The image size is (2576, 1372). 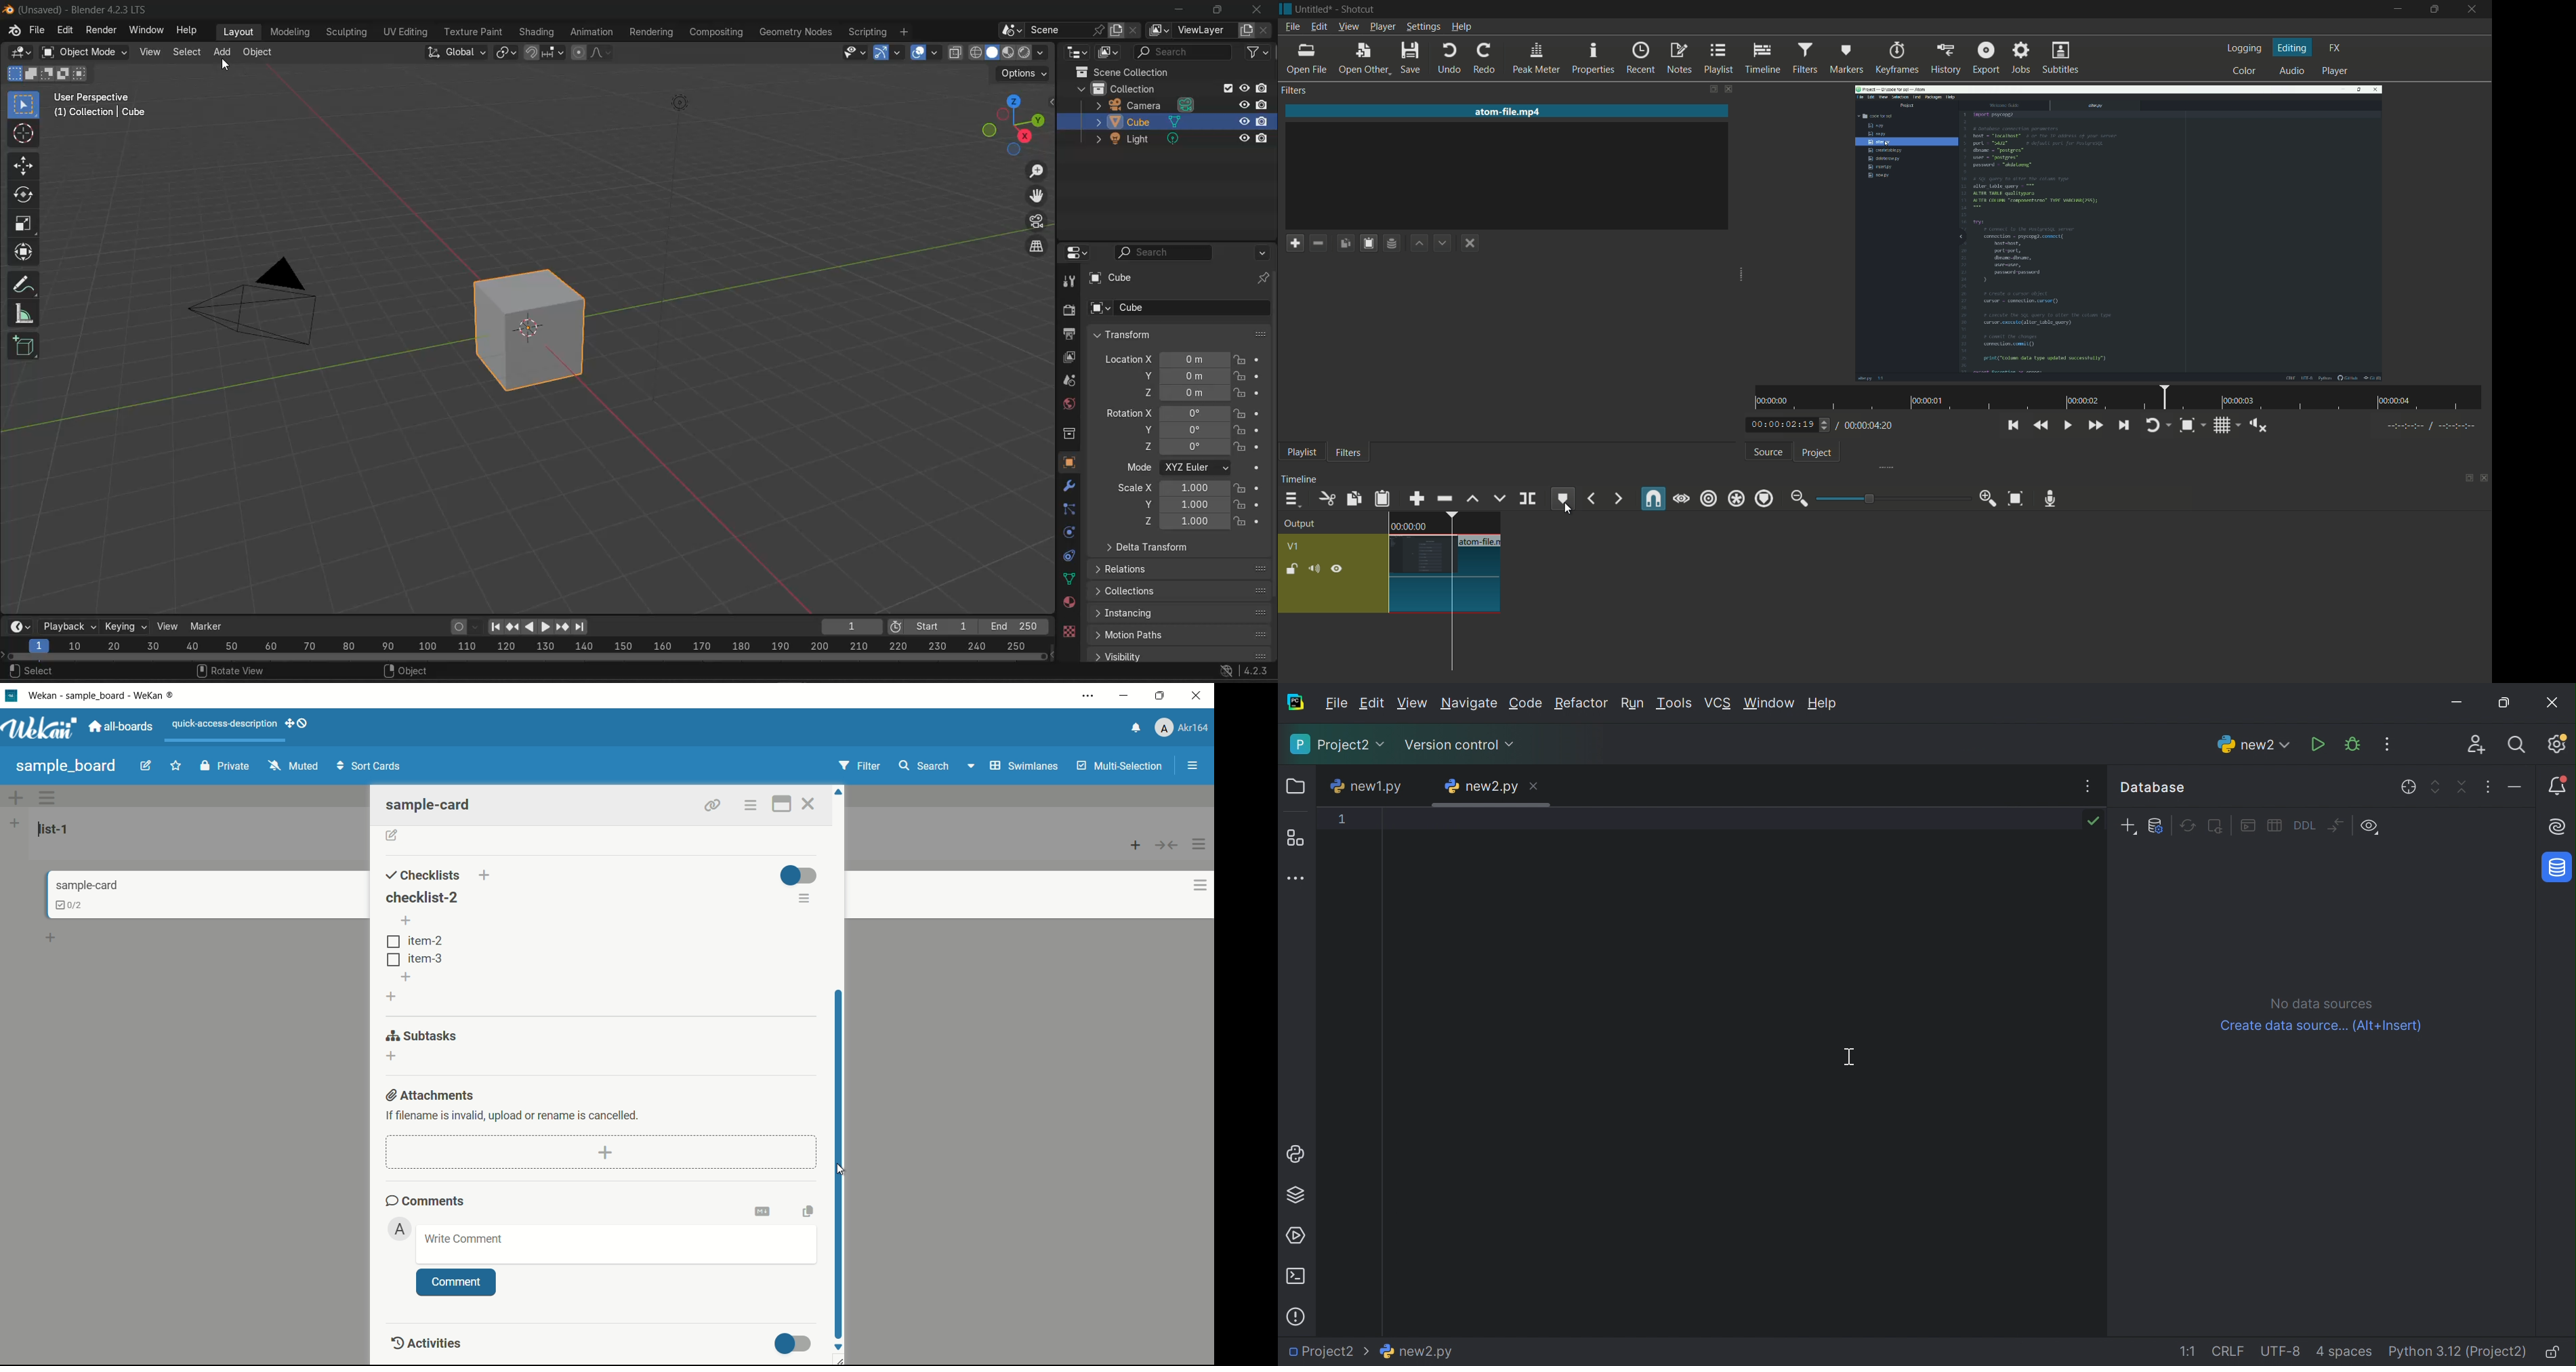 What do you see at coordinates (2455, 1351) in the screenshot?
I see `Python 3.12 (Project2)` at bounding box center [2455, 1351].